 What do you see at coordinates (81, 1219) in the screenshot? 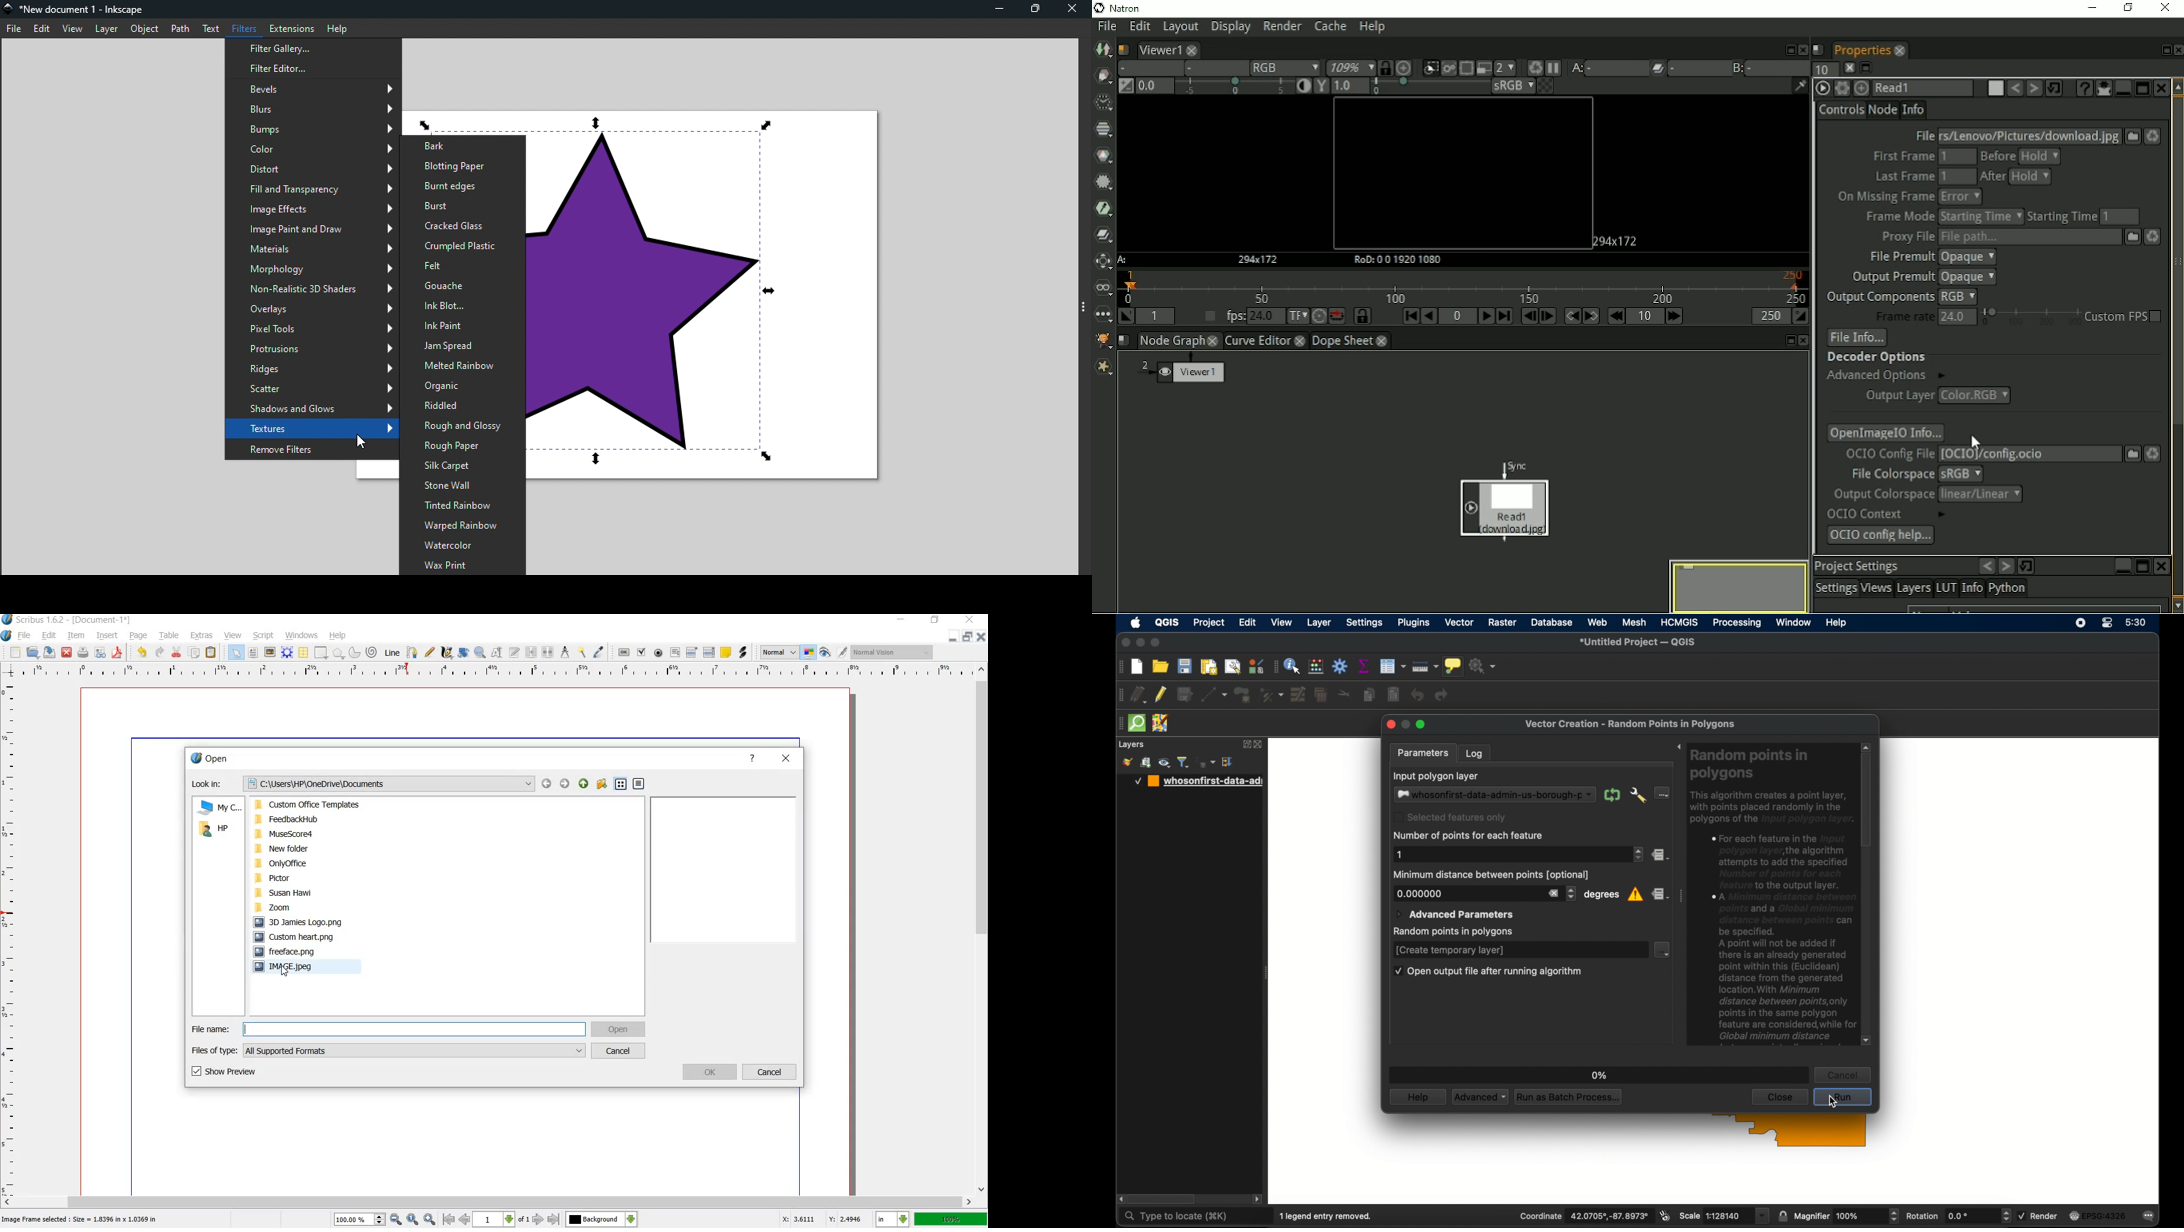
I see `Image frame selected: Size=1.8396 in * 1.8369 in` at bounding box center [81, 1219].